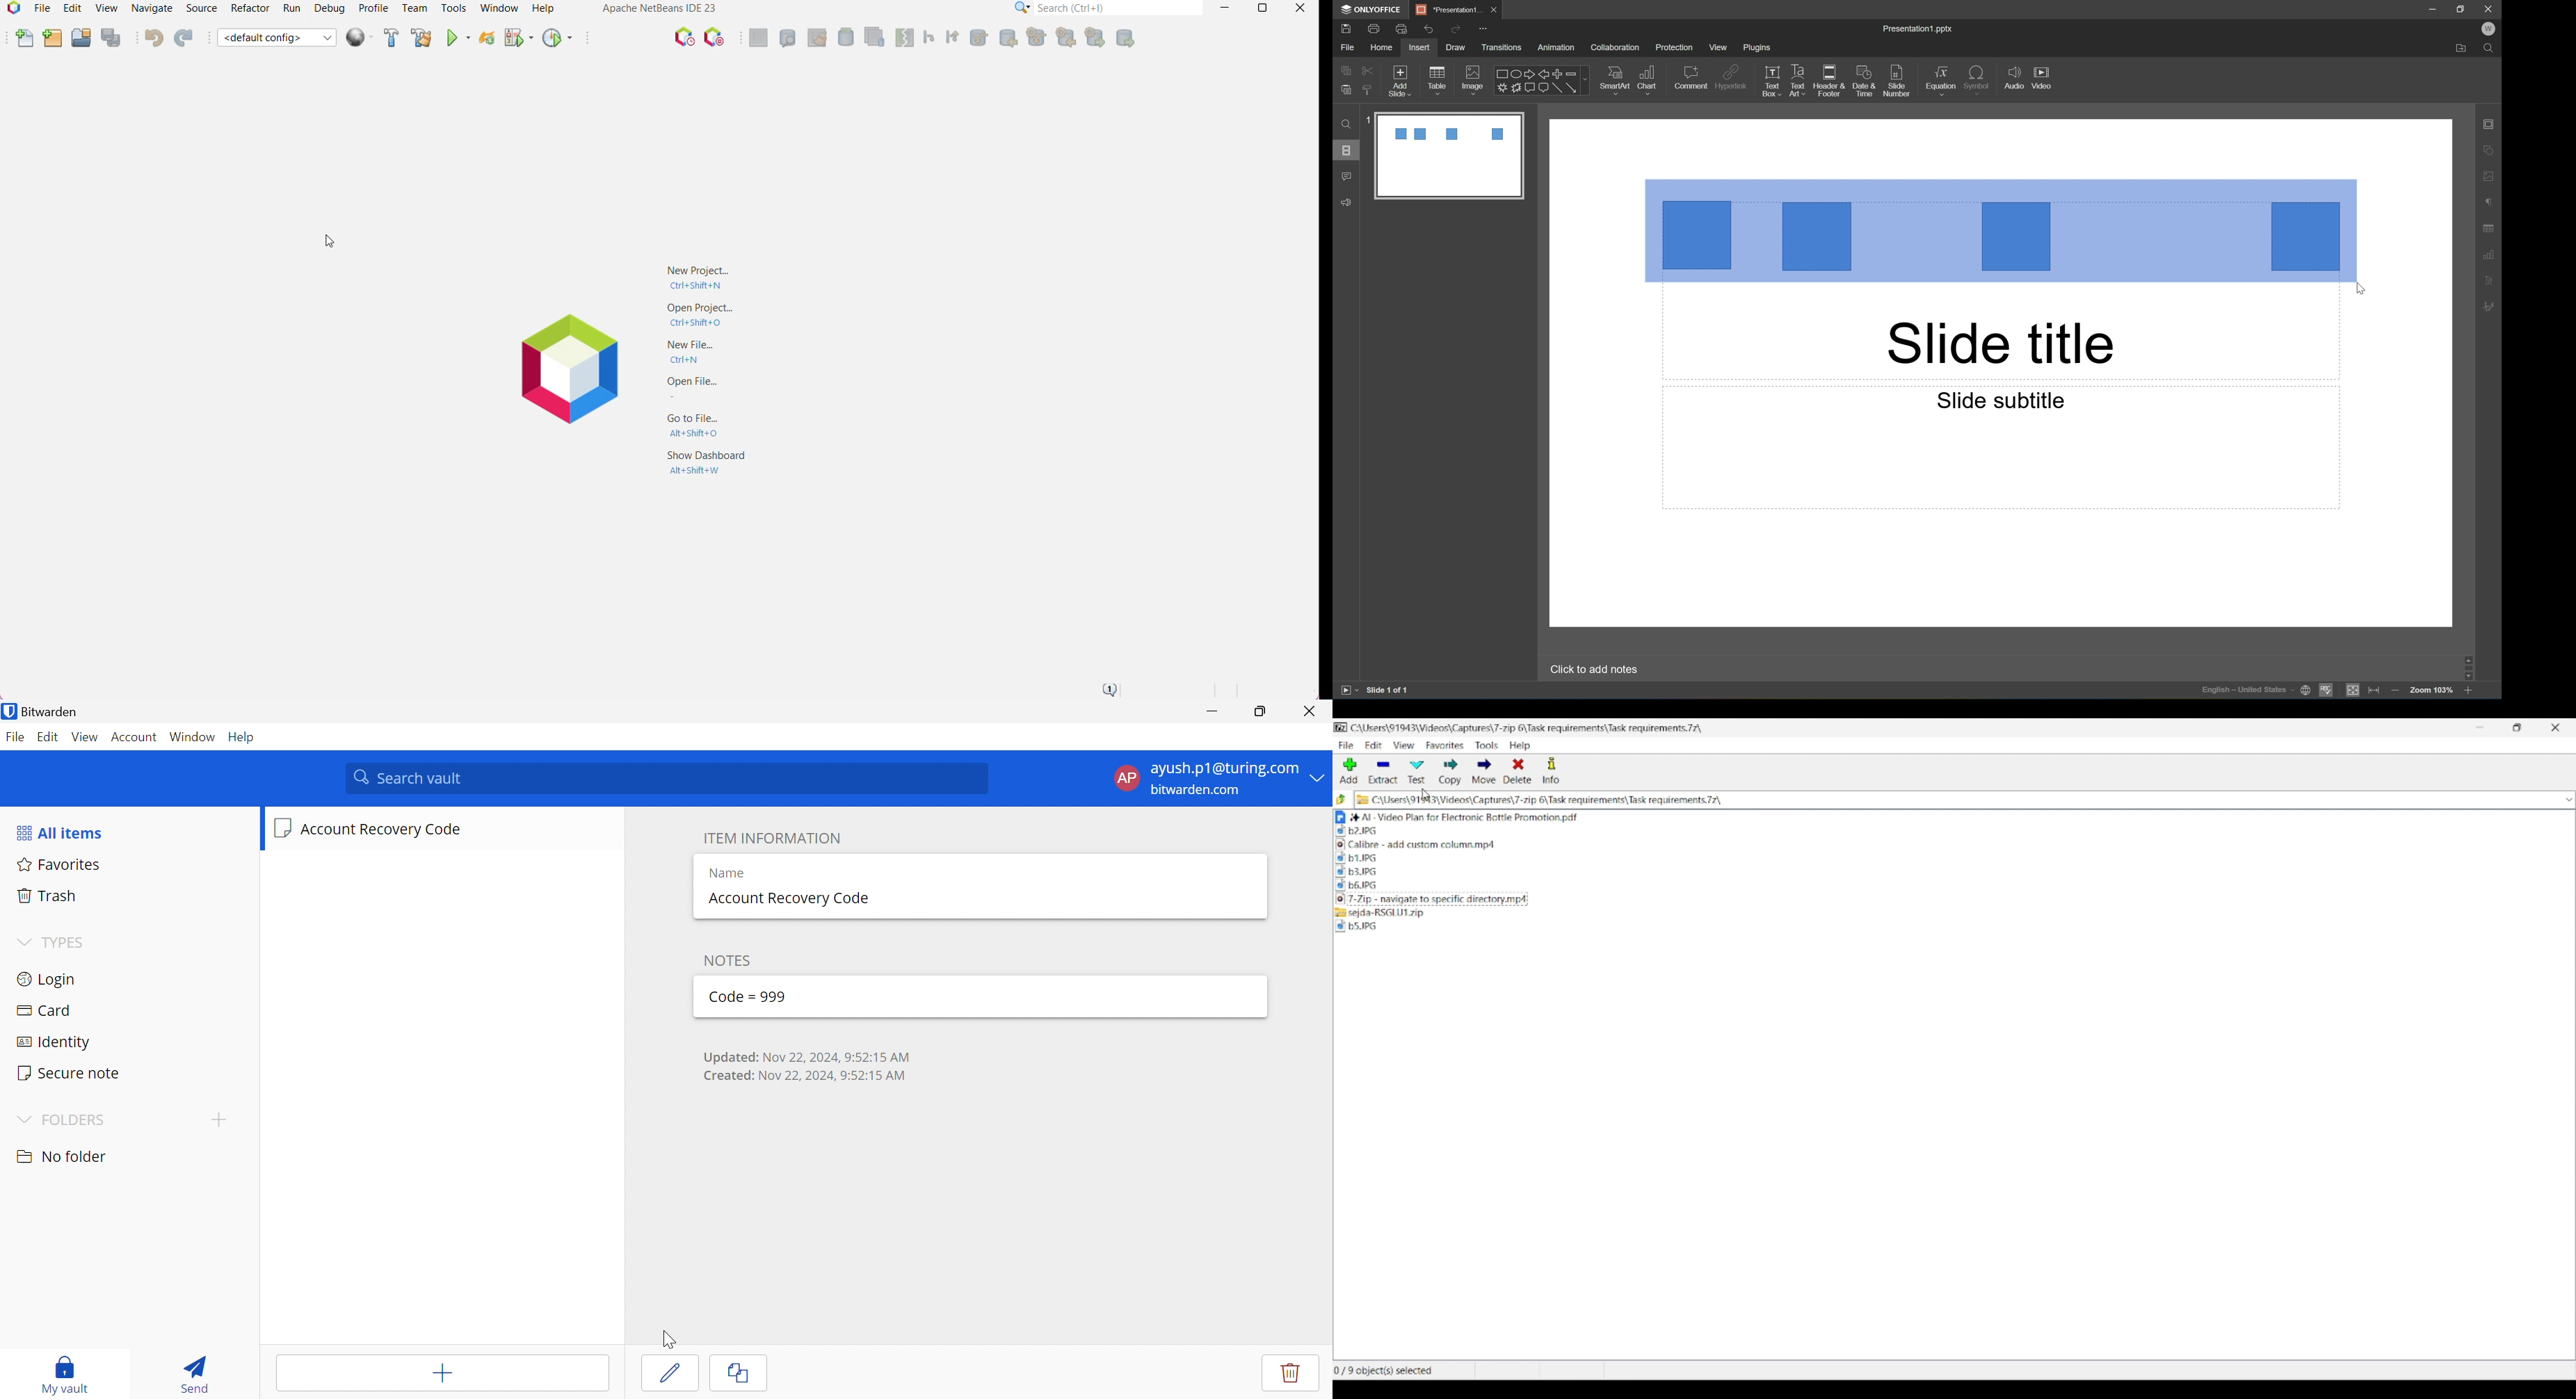 Image resolution: width=2576 pixels, height=1400 pixels. What do you see at coordinates (58, 711) in the screenshot?
I see `bitwarden` at bounding box center [58, 711].